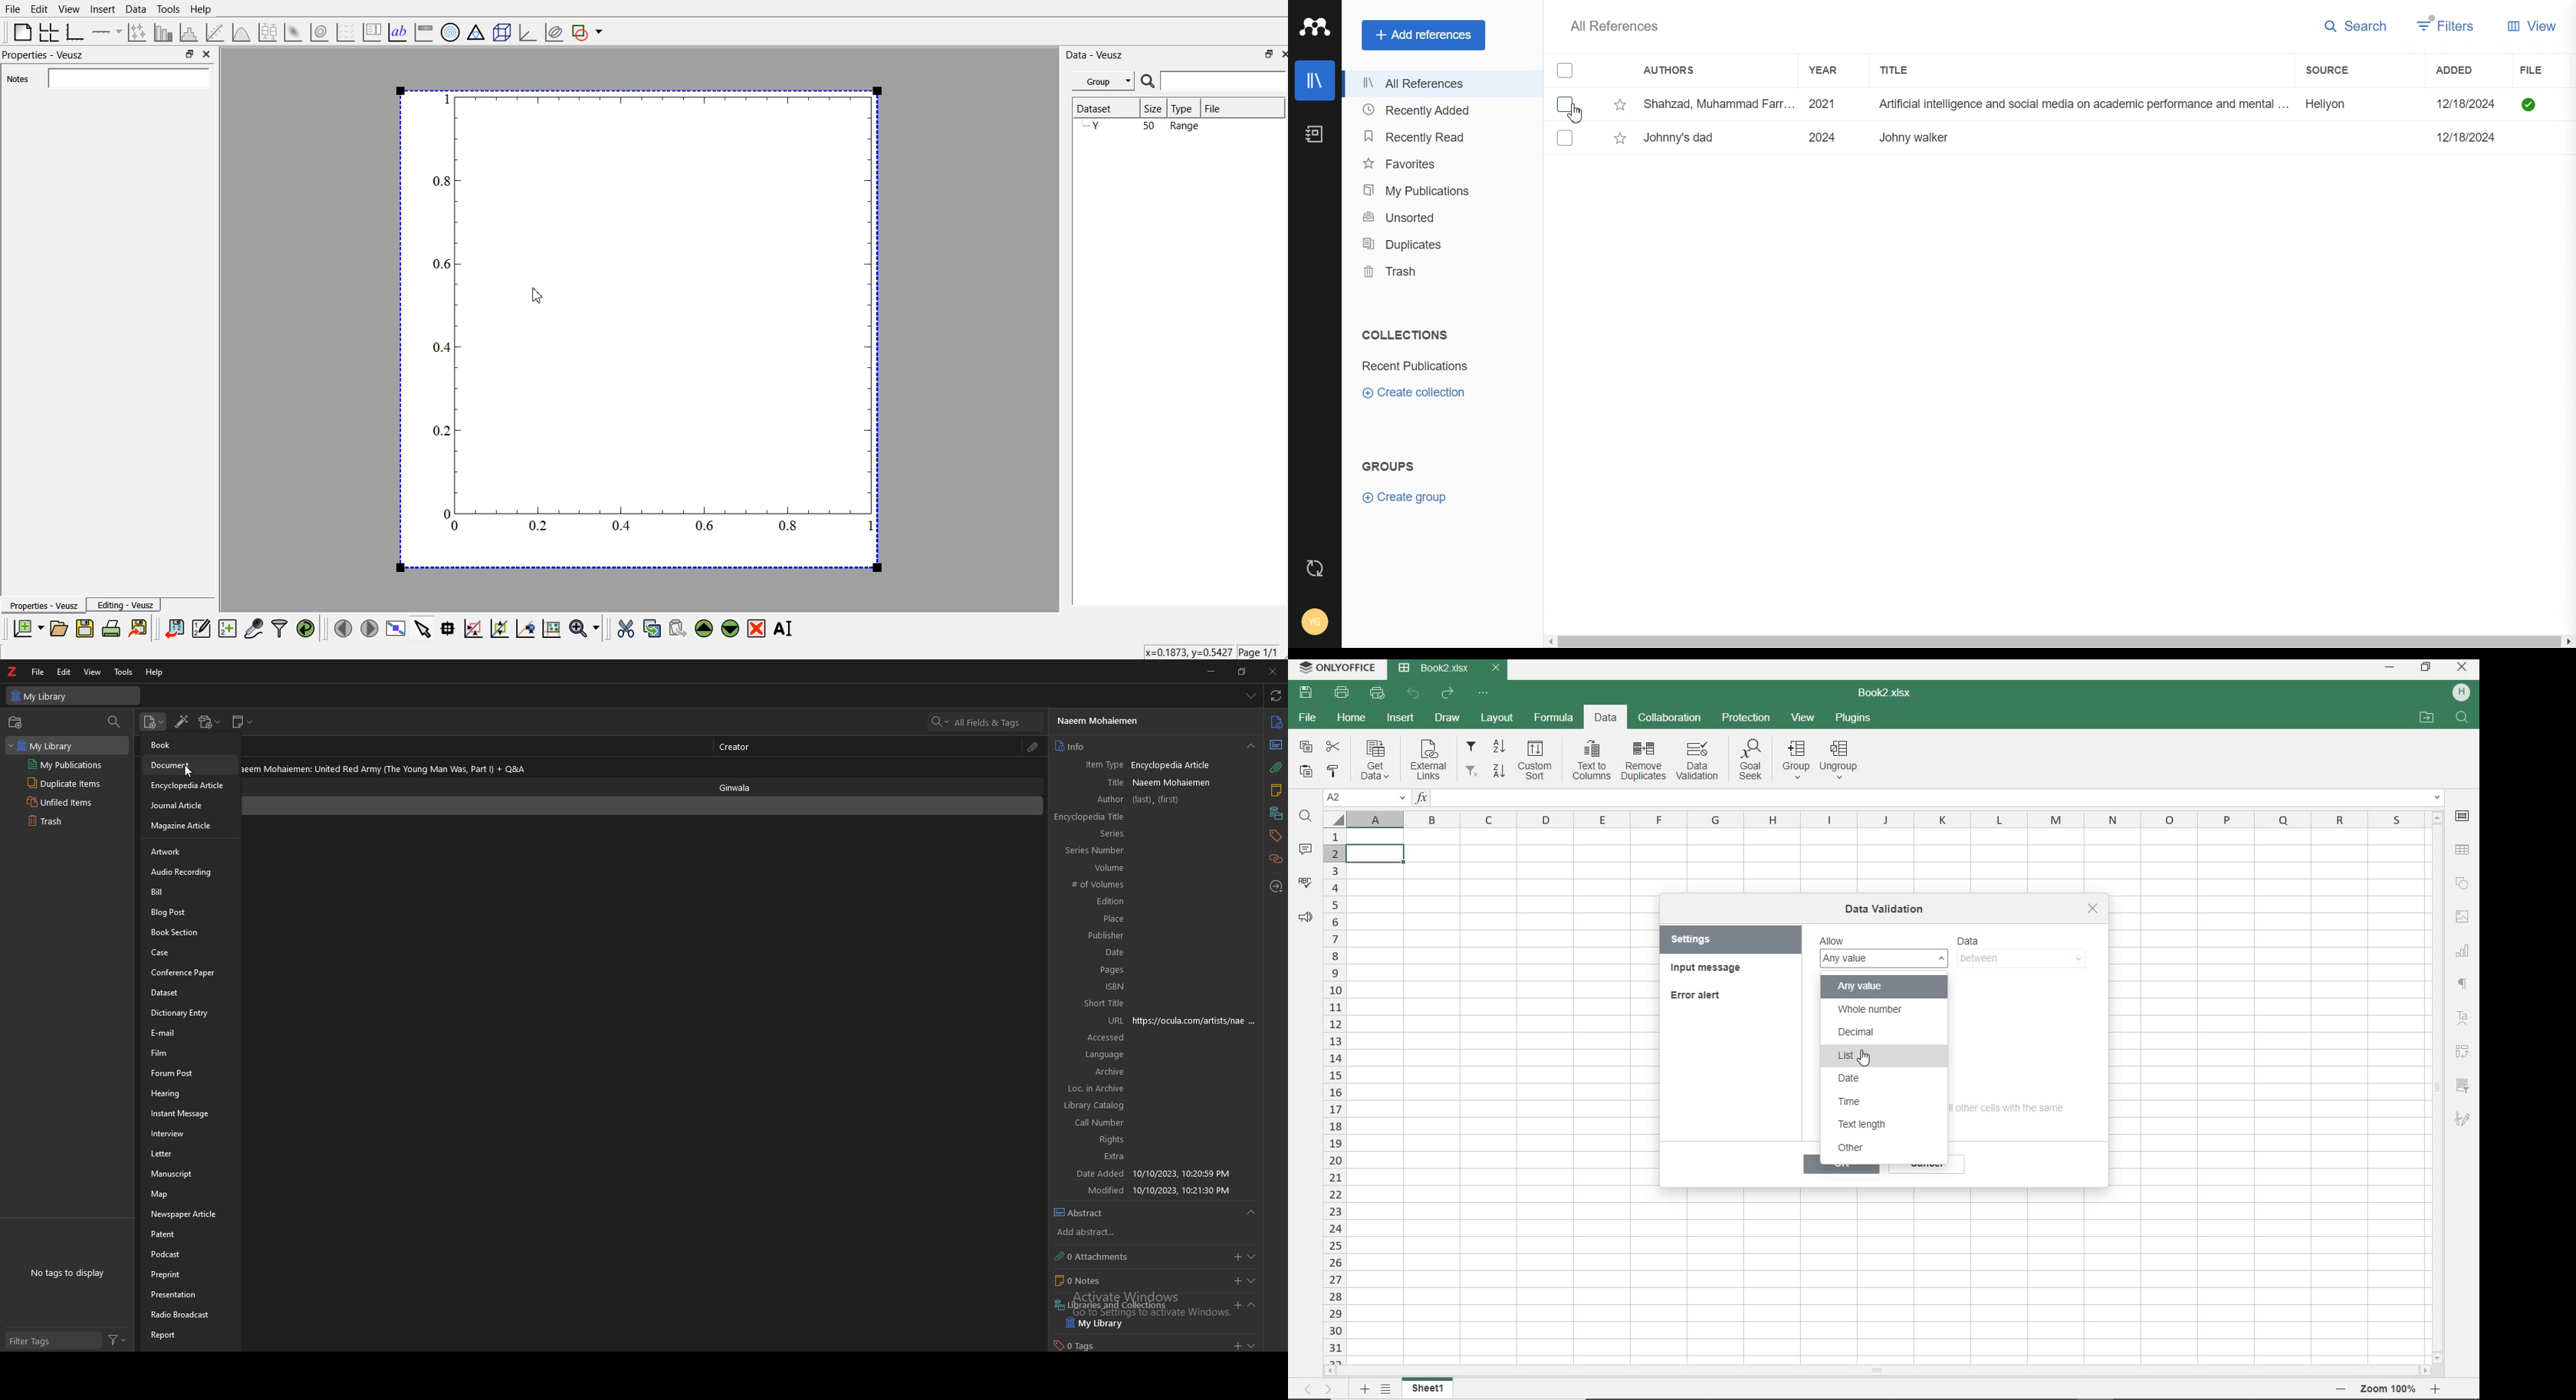 This screenshot has width=2576, height=1400. What do you see at coordinates (2463, 885) in the screenshot?
I see `SHAPE` at bounding box center [2463, 885].